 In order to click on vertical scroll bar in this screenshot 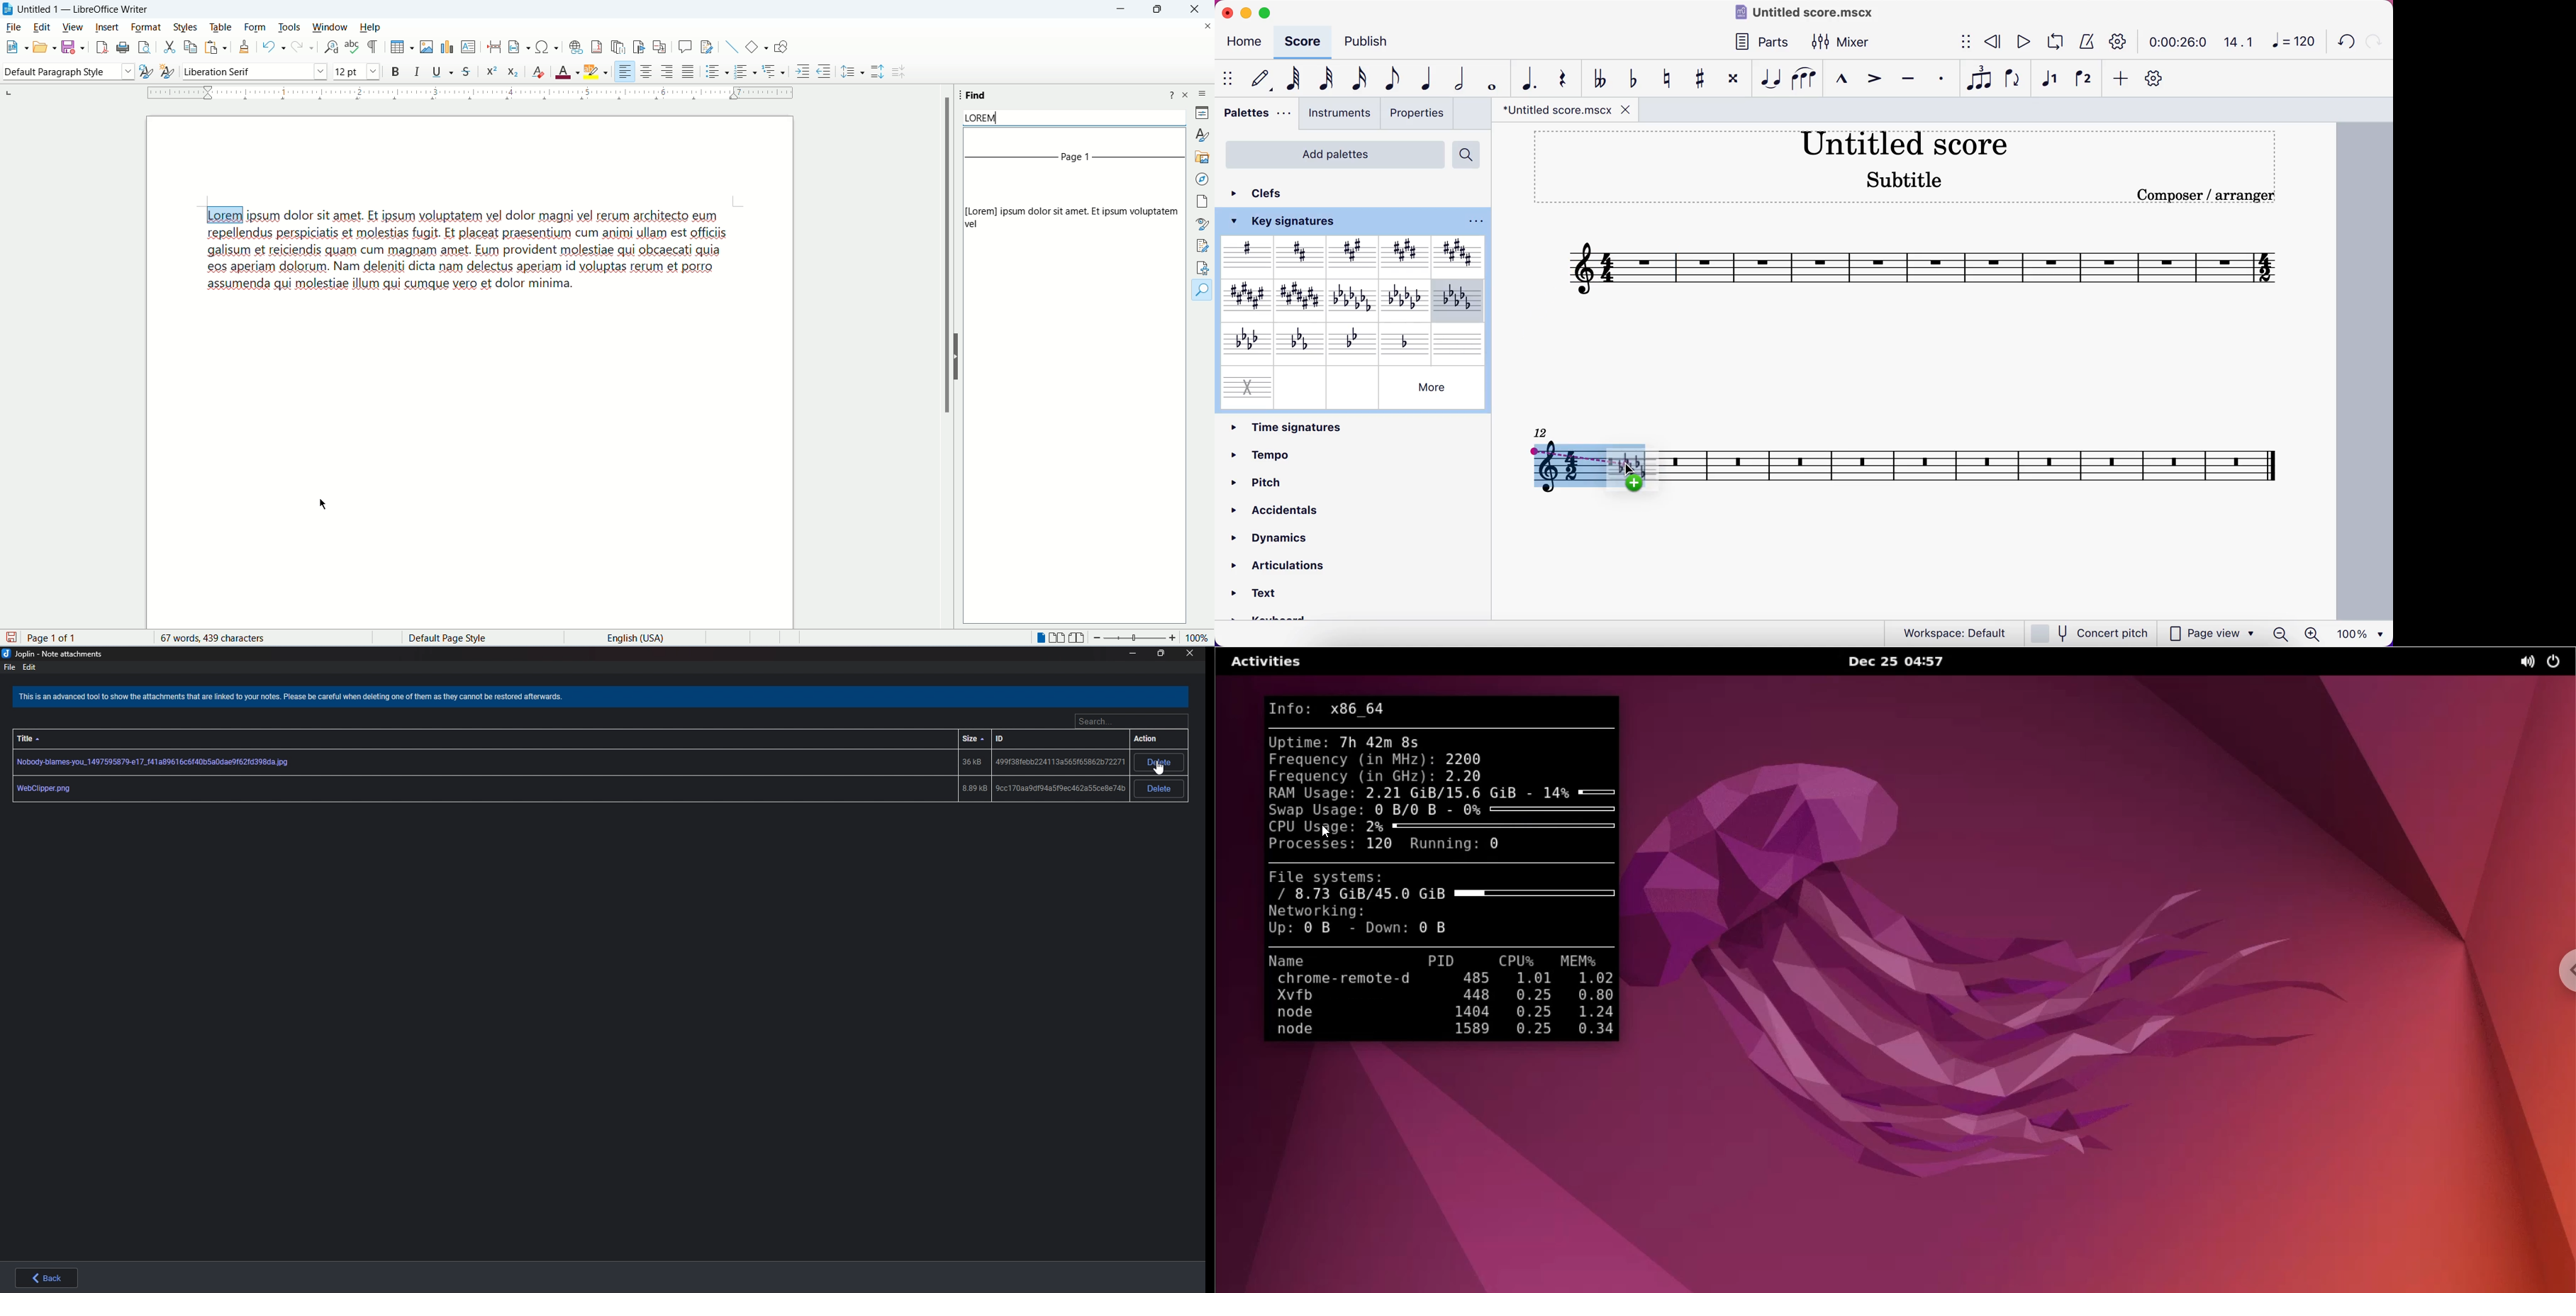, I will do `click(1179, 380)`.